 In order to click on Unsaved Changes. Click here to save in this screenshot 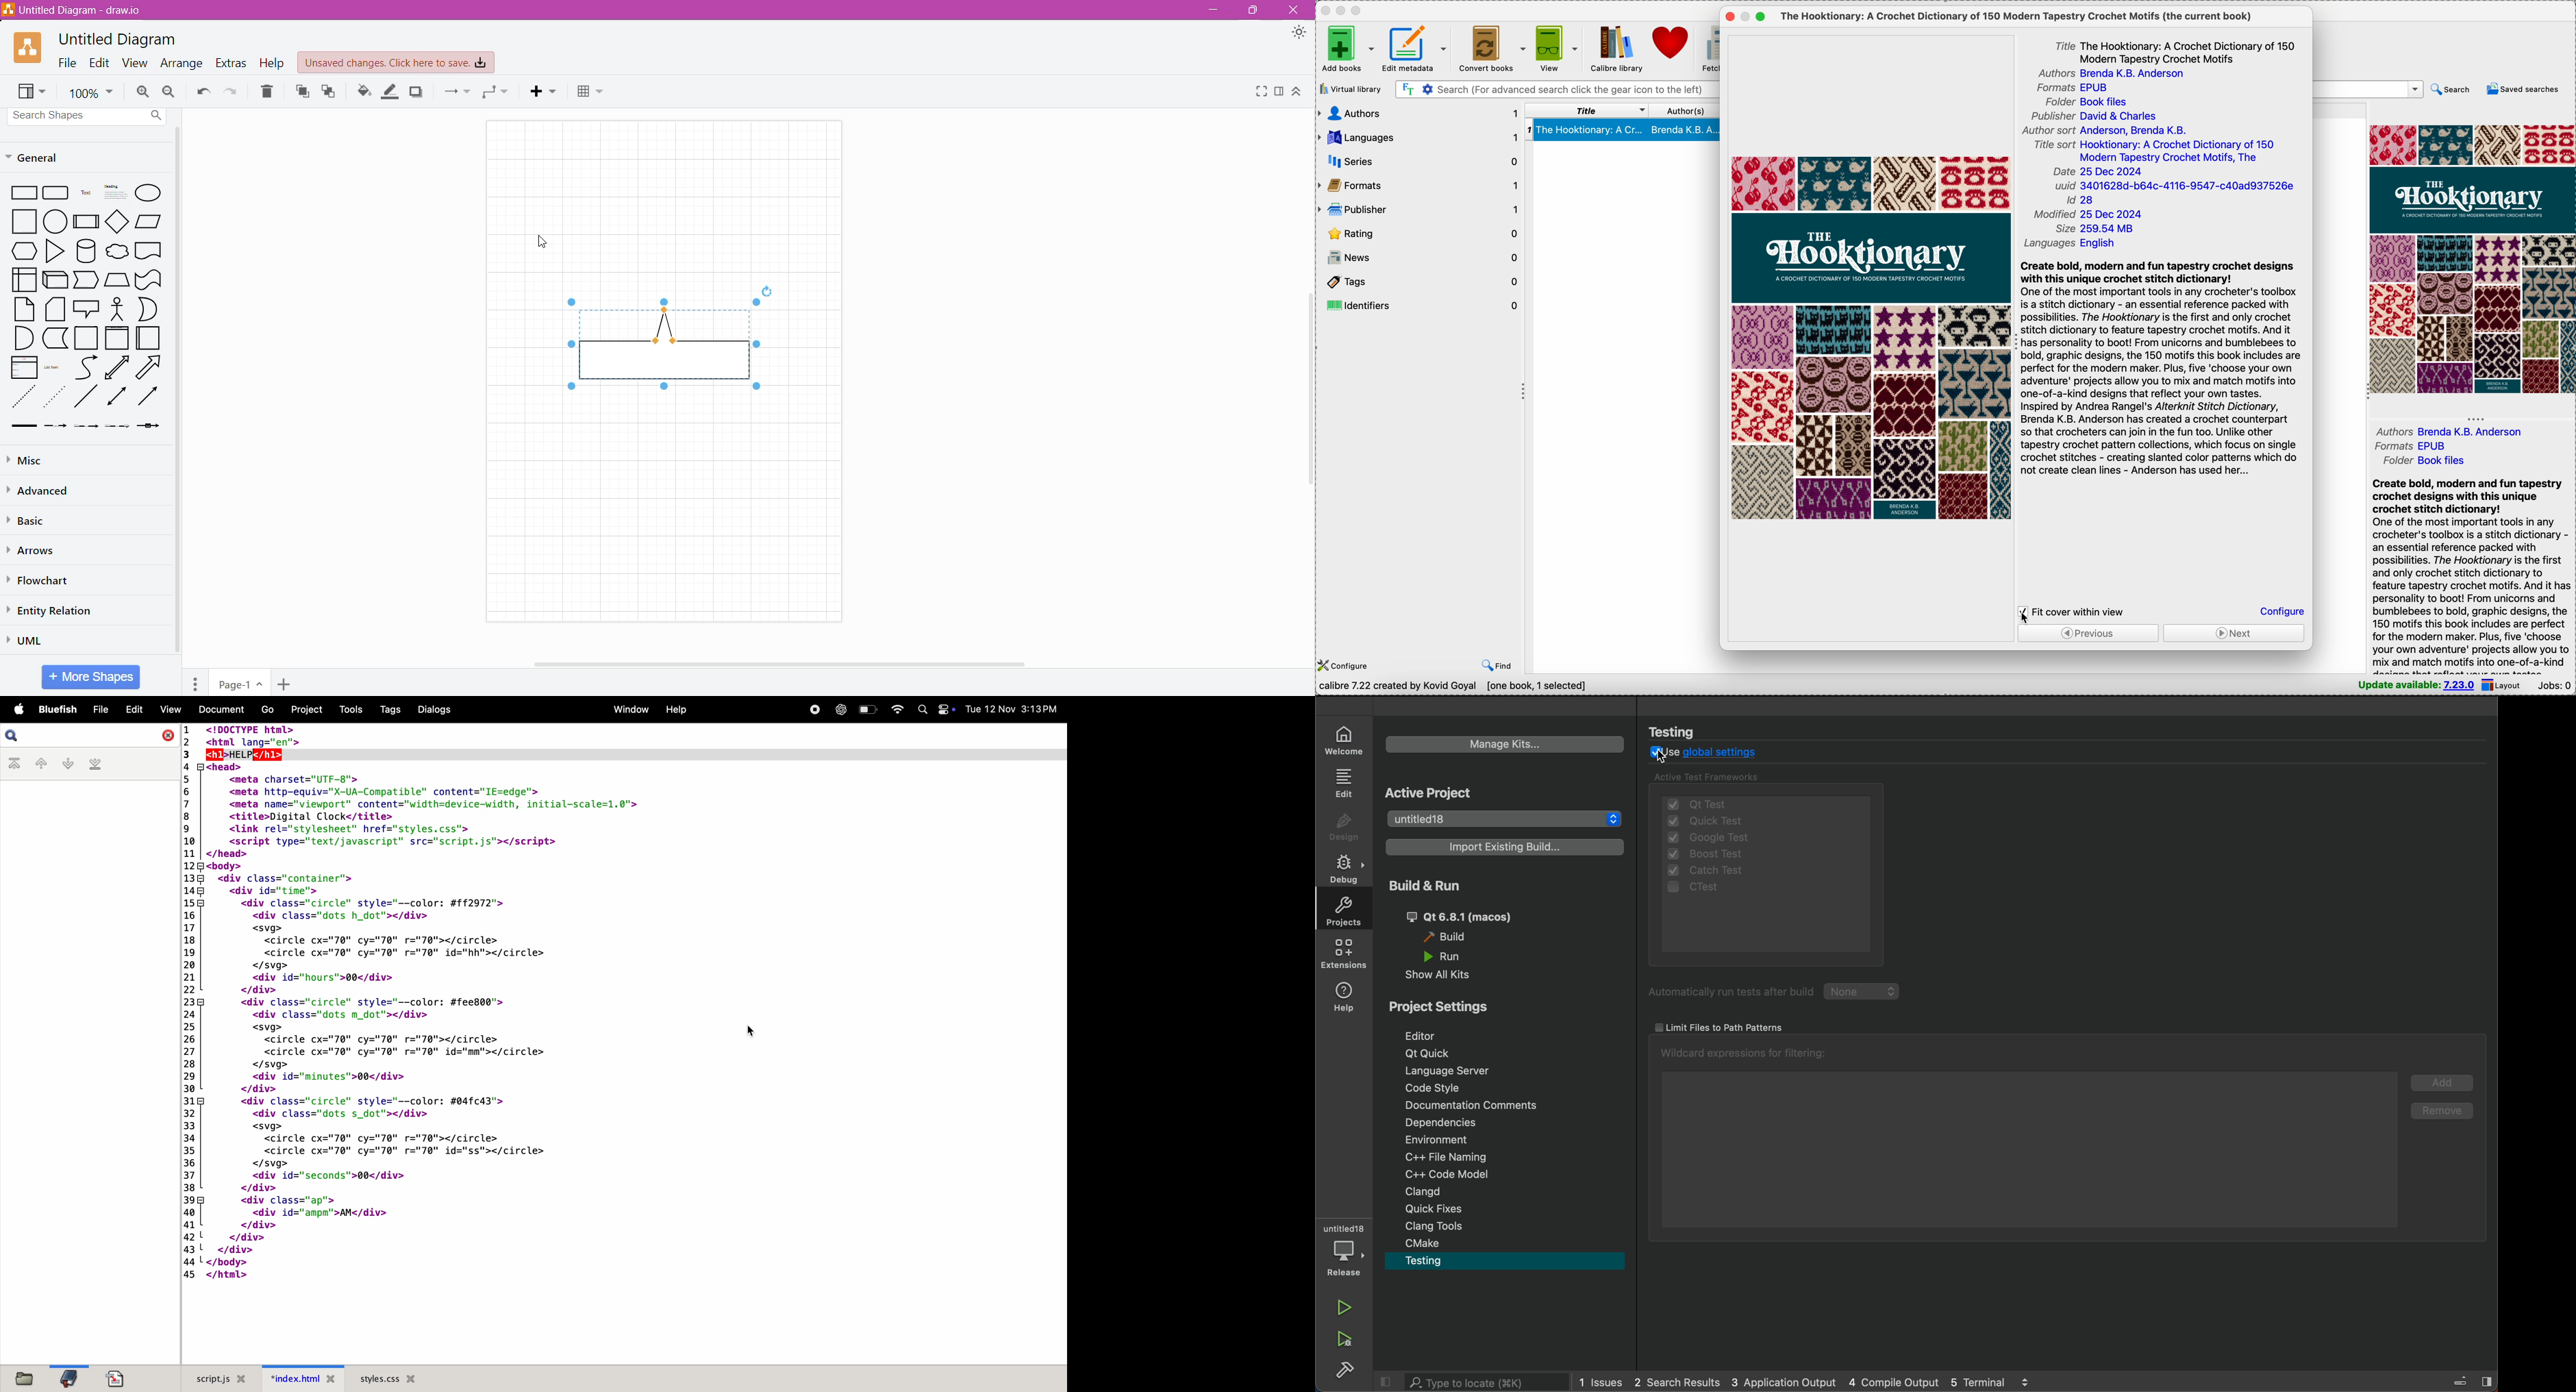, I will do `click(397, 63)`.